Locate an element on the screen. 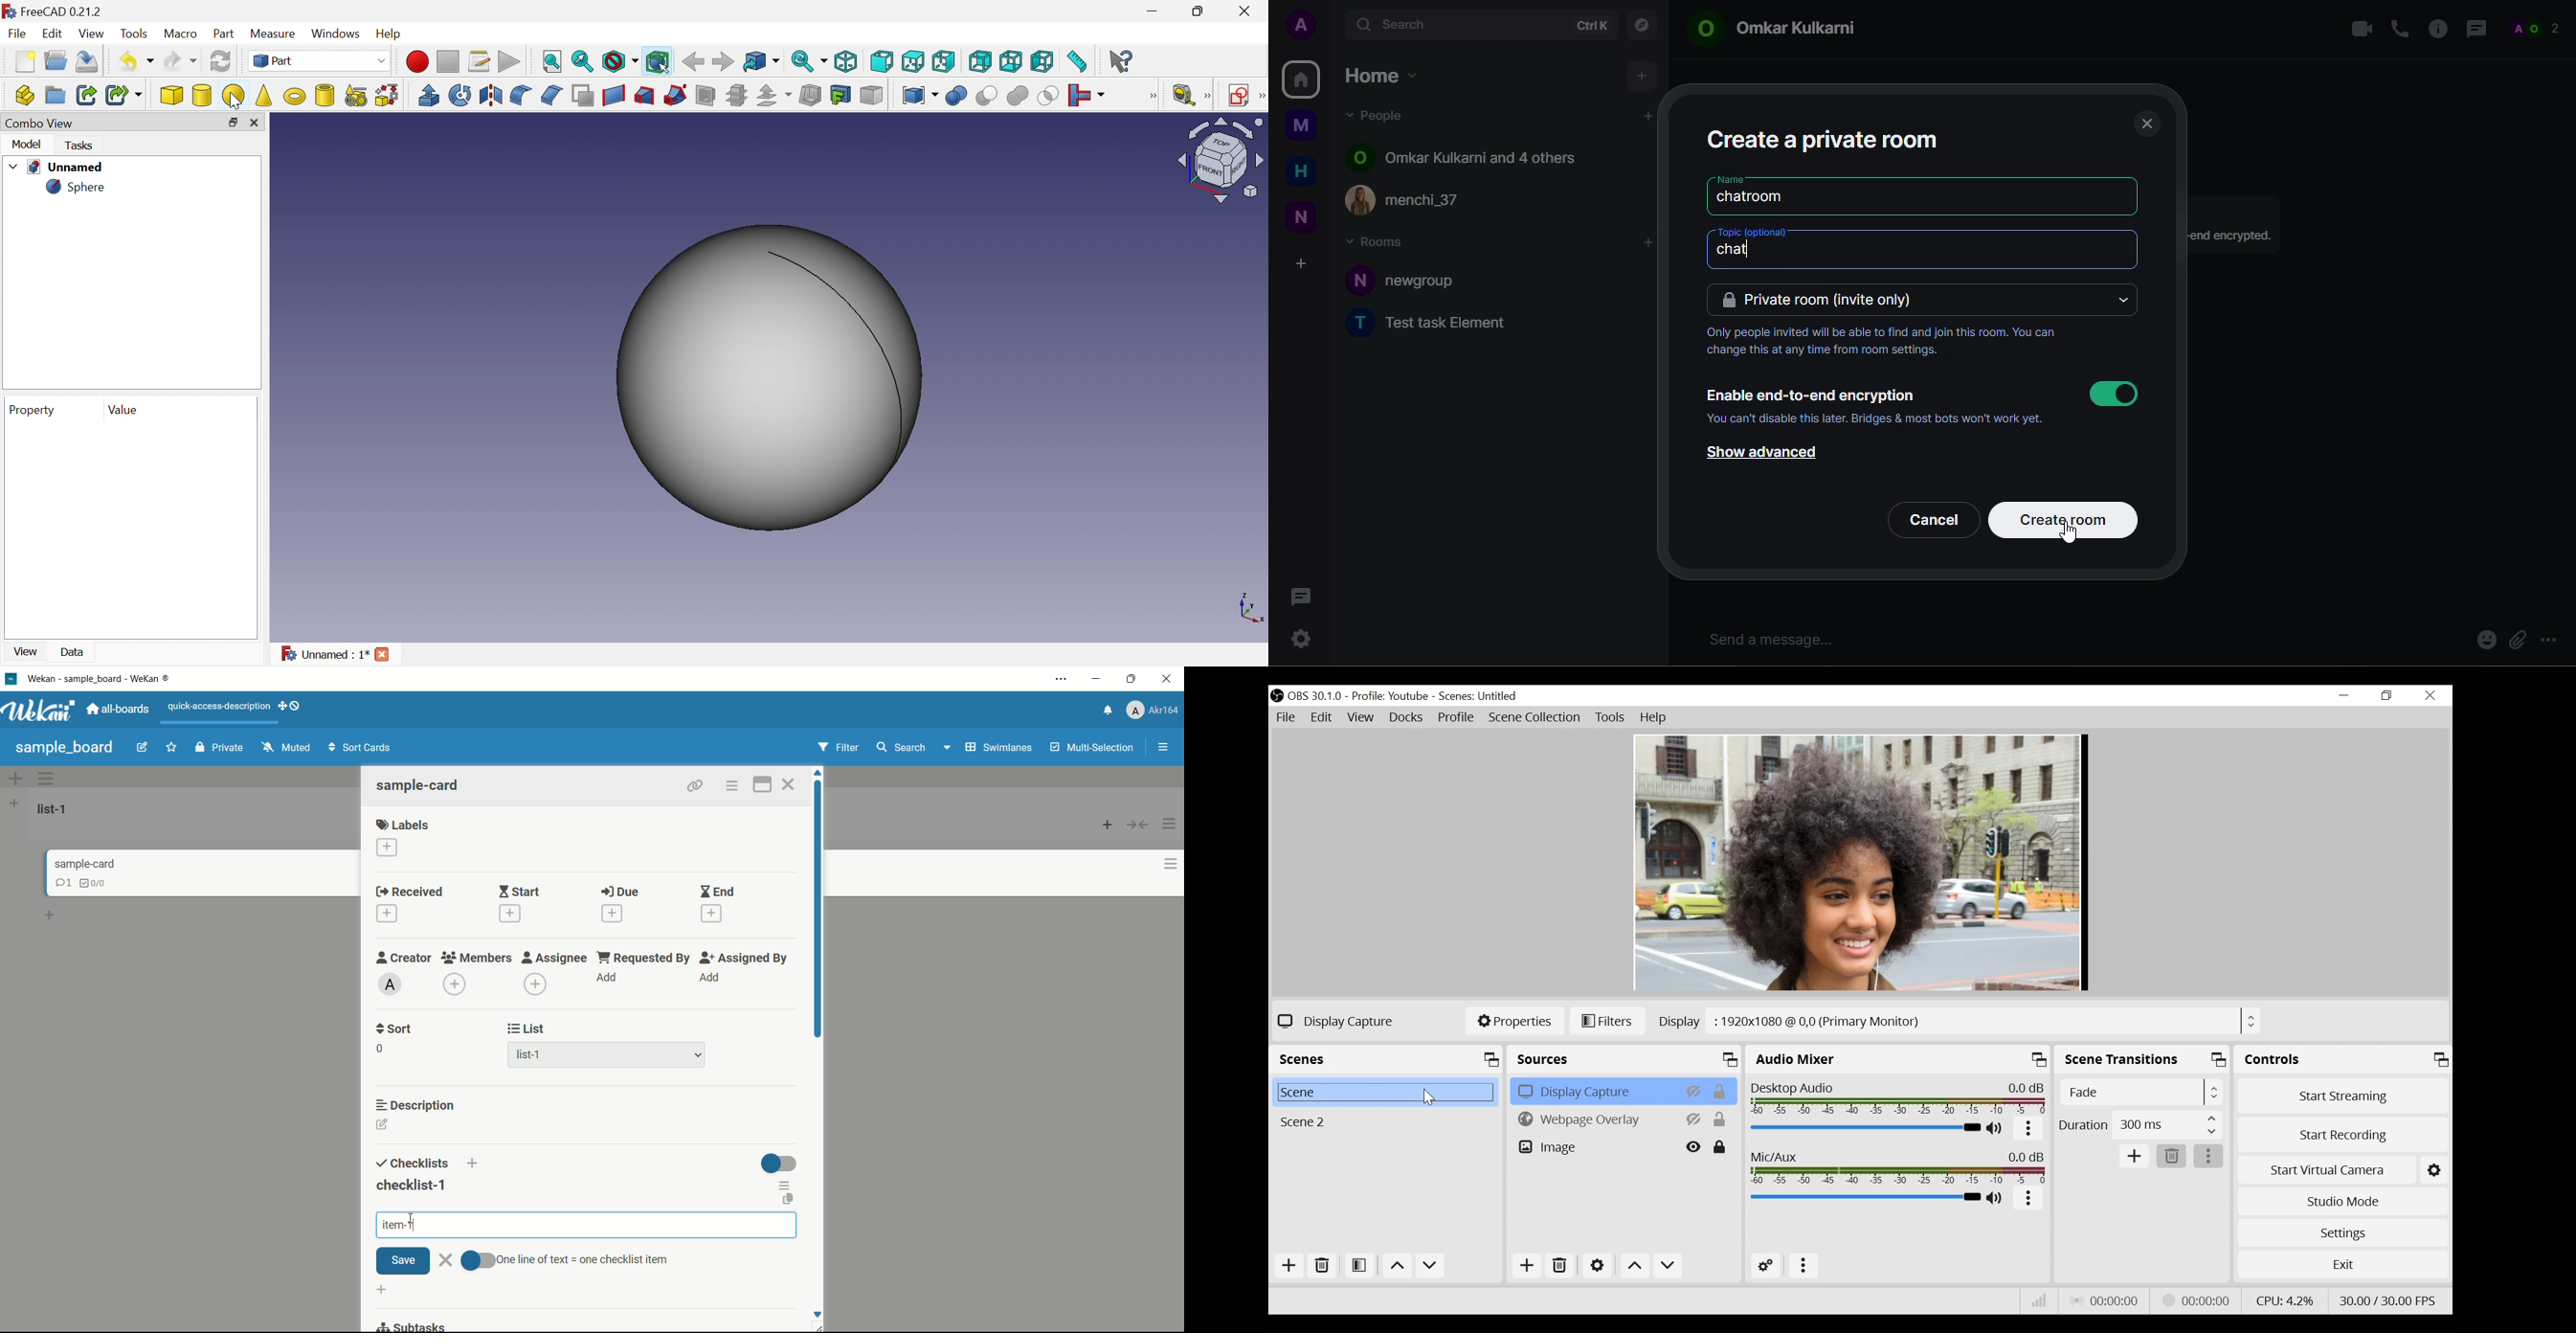 This screenshot has width=2576, height=1344. cursor is located at coordinates (413, 1216).